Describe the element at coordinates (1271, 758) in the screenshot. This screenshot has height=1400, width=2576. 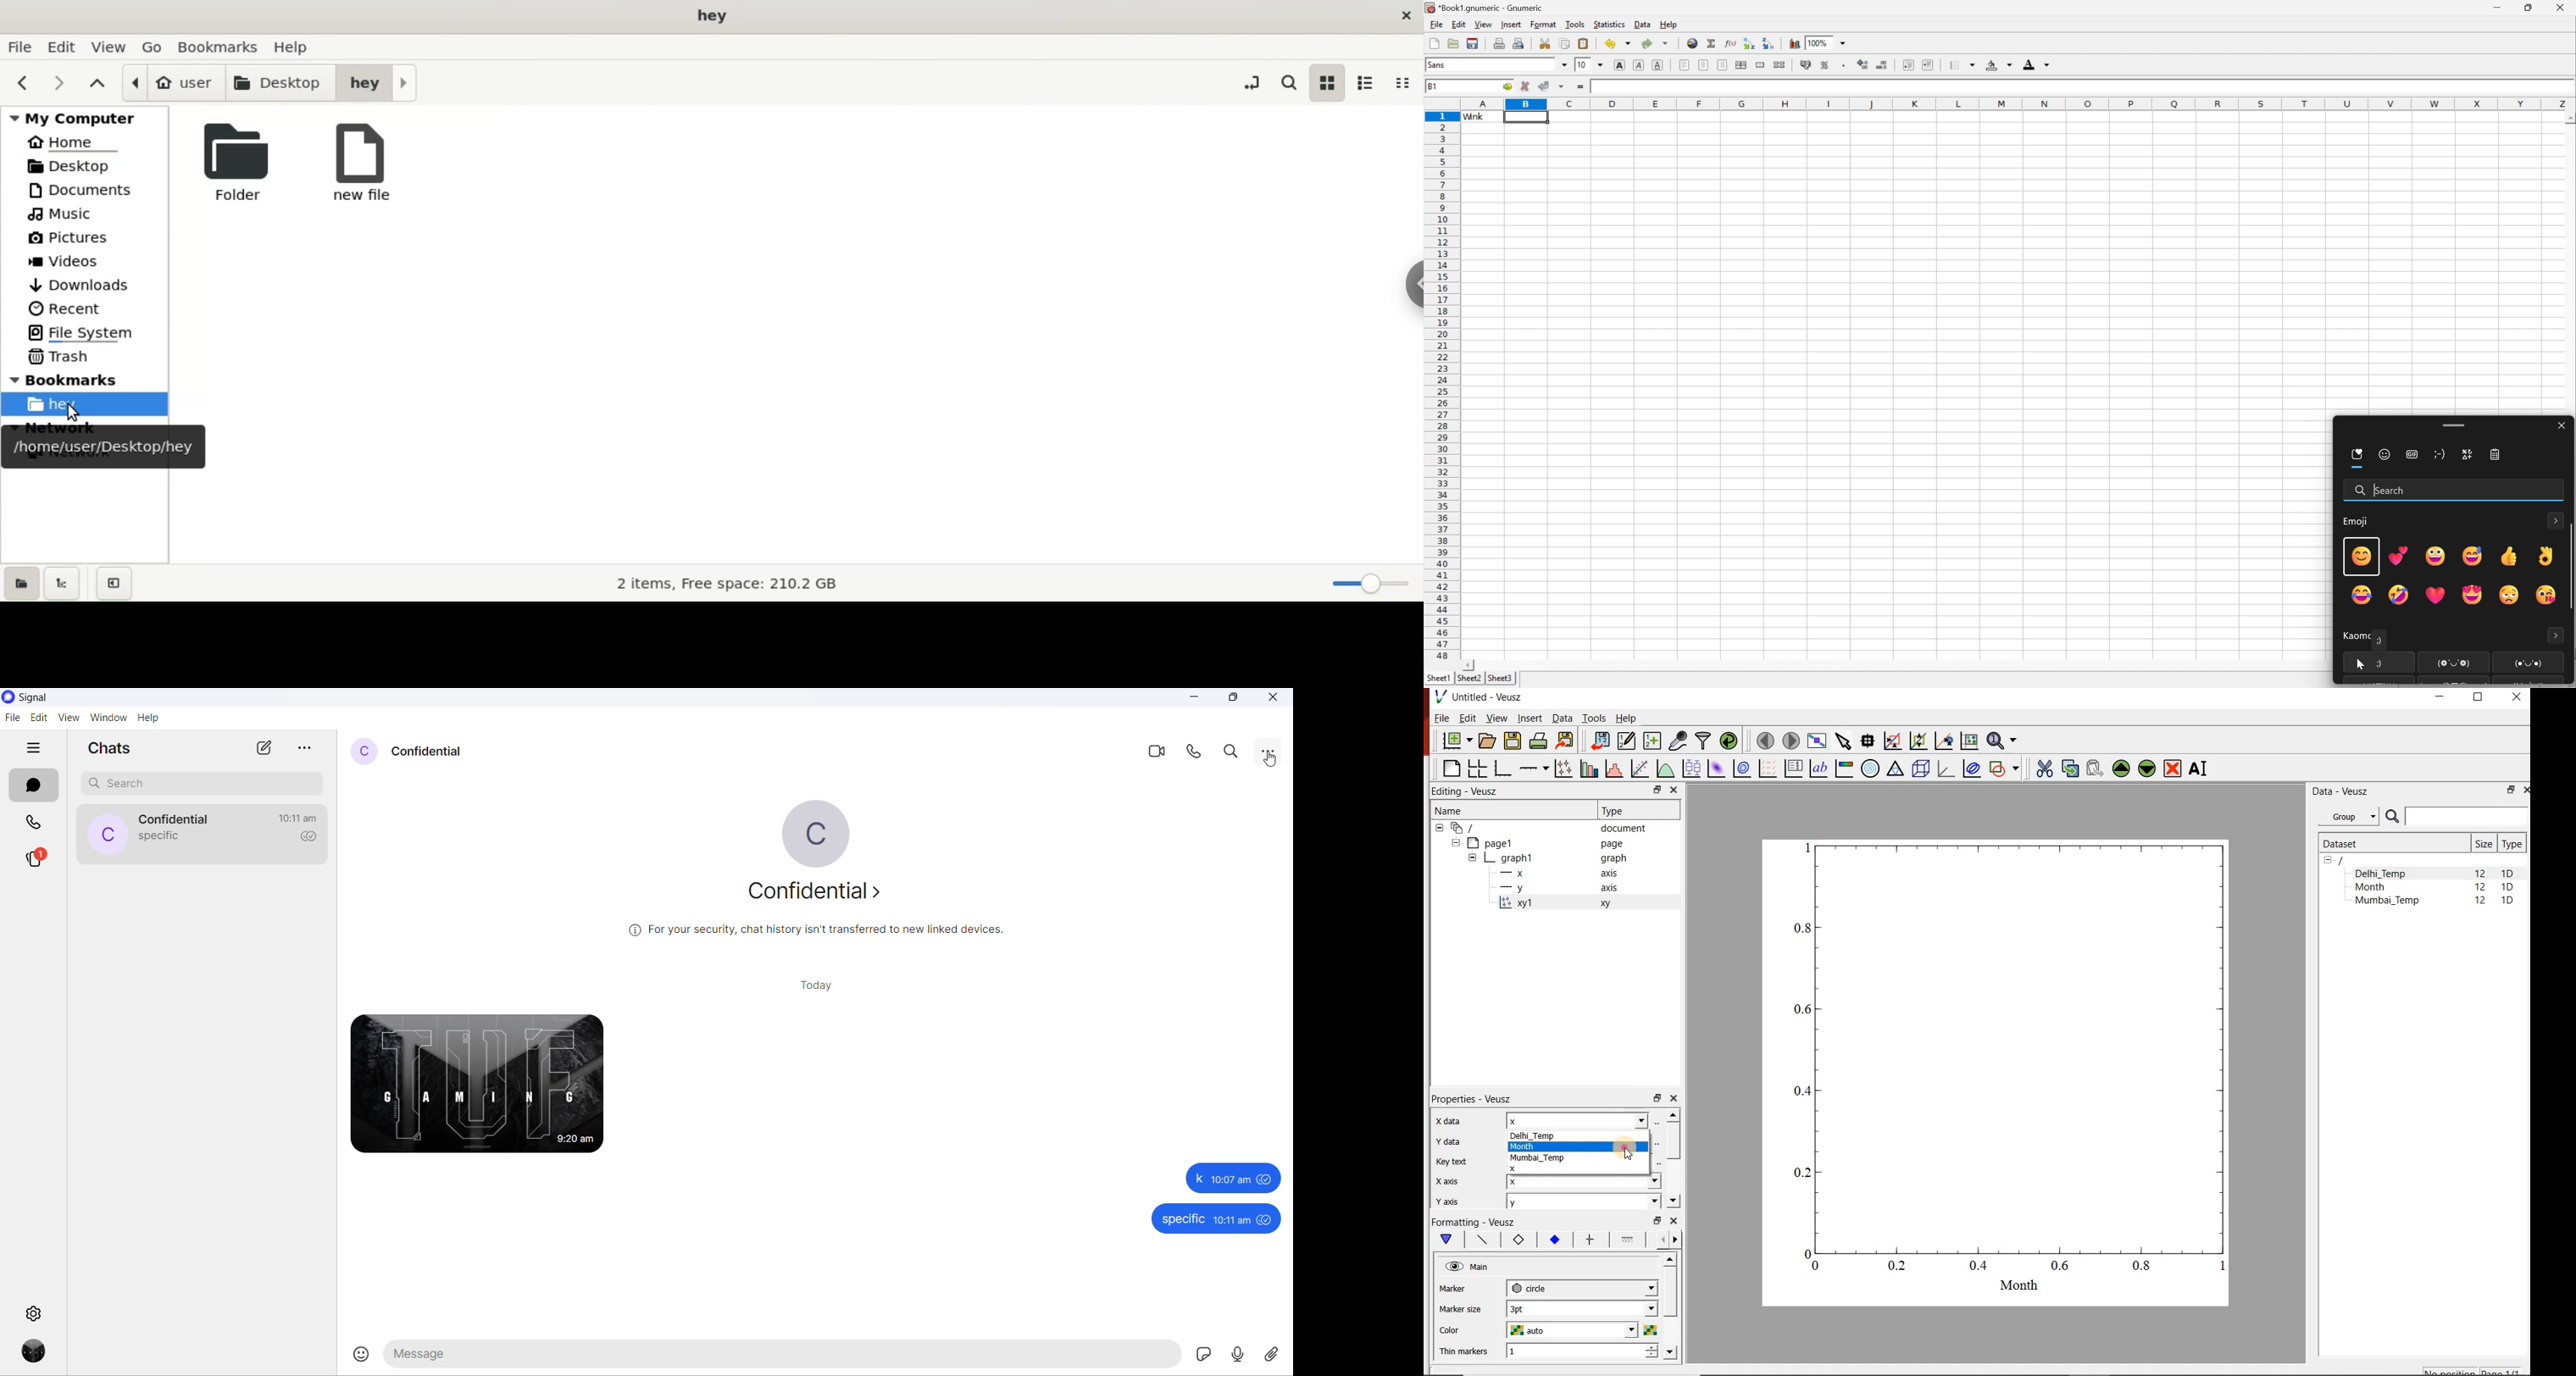
I see `cursor` at that location.